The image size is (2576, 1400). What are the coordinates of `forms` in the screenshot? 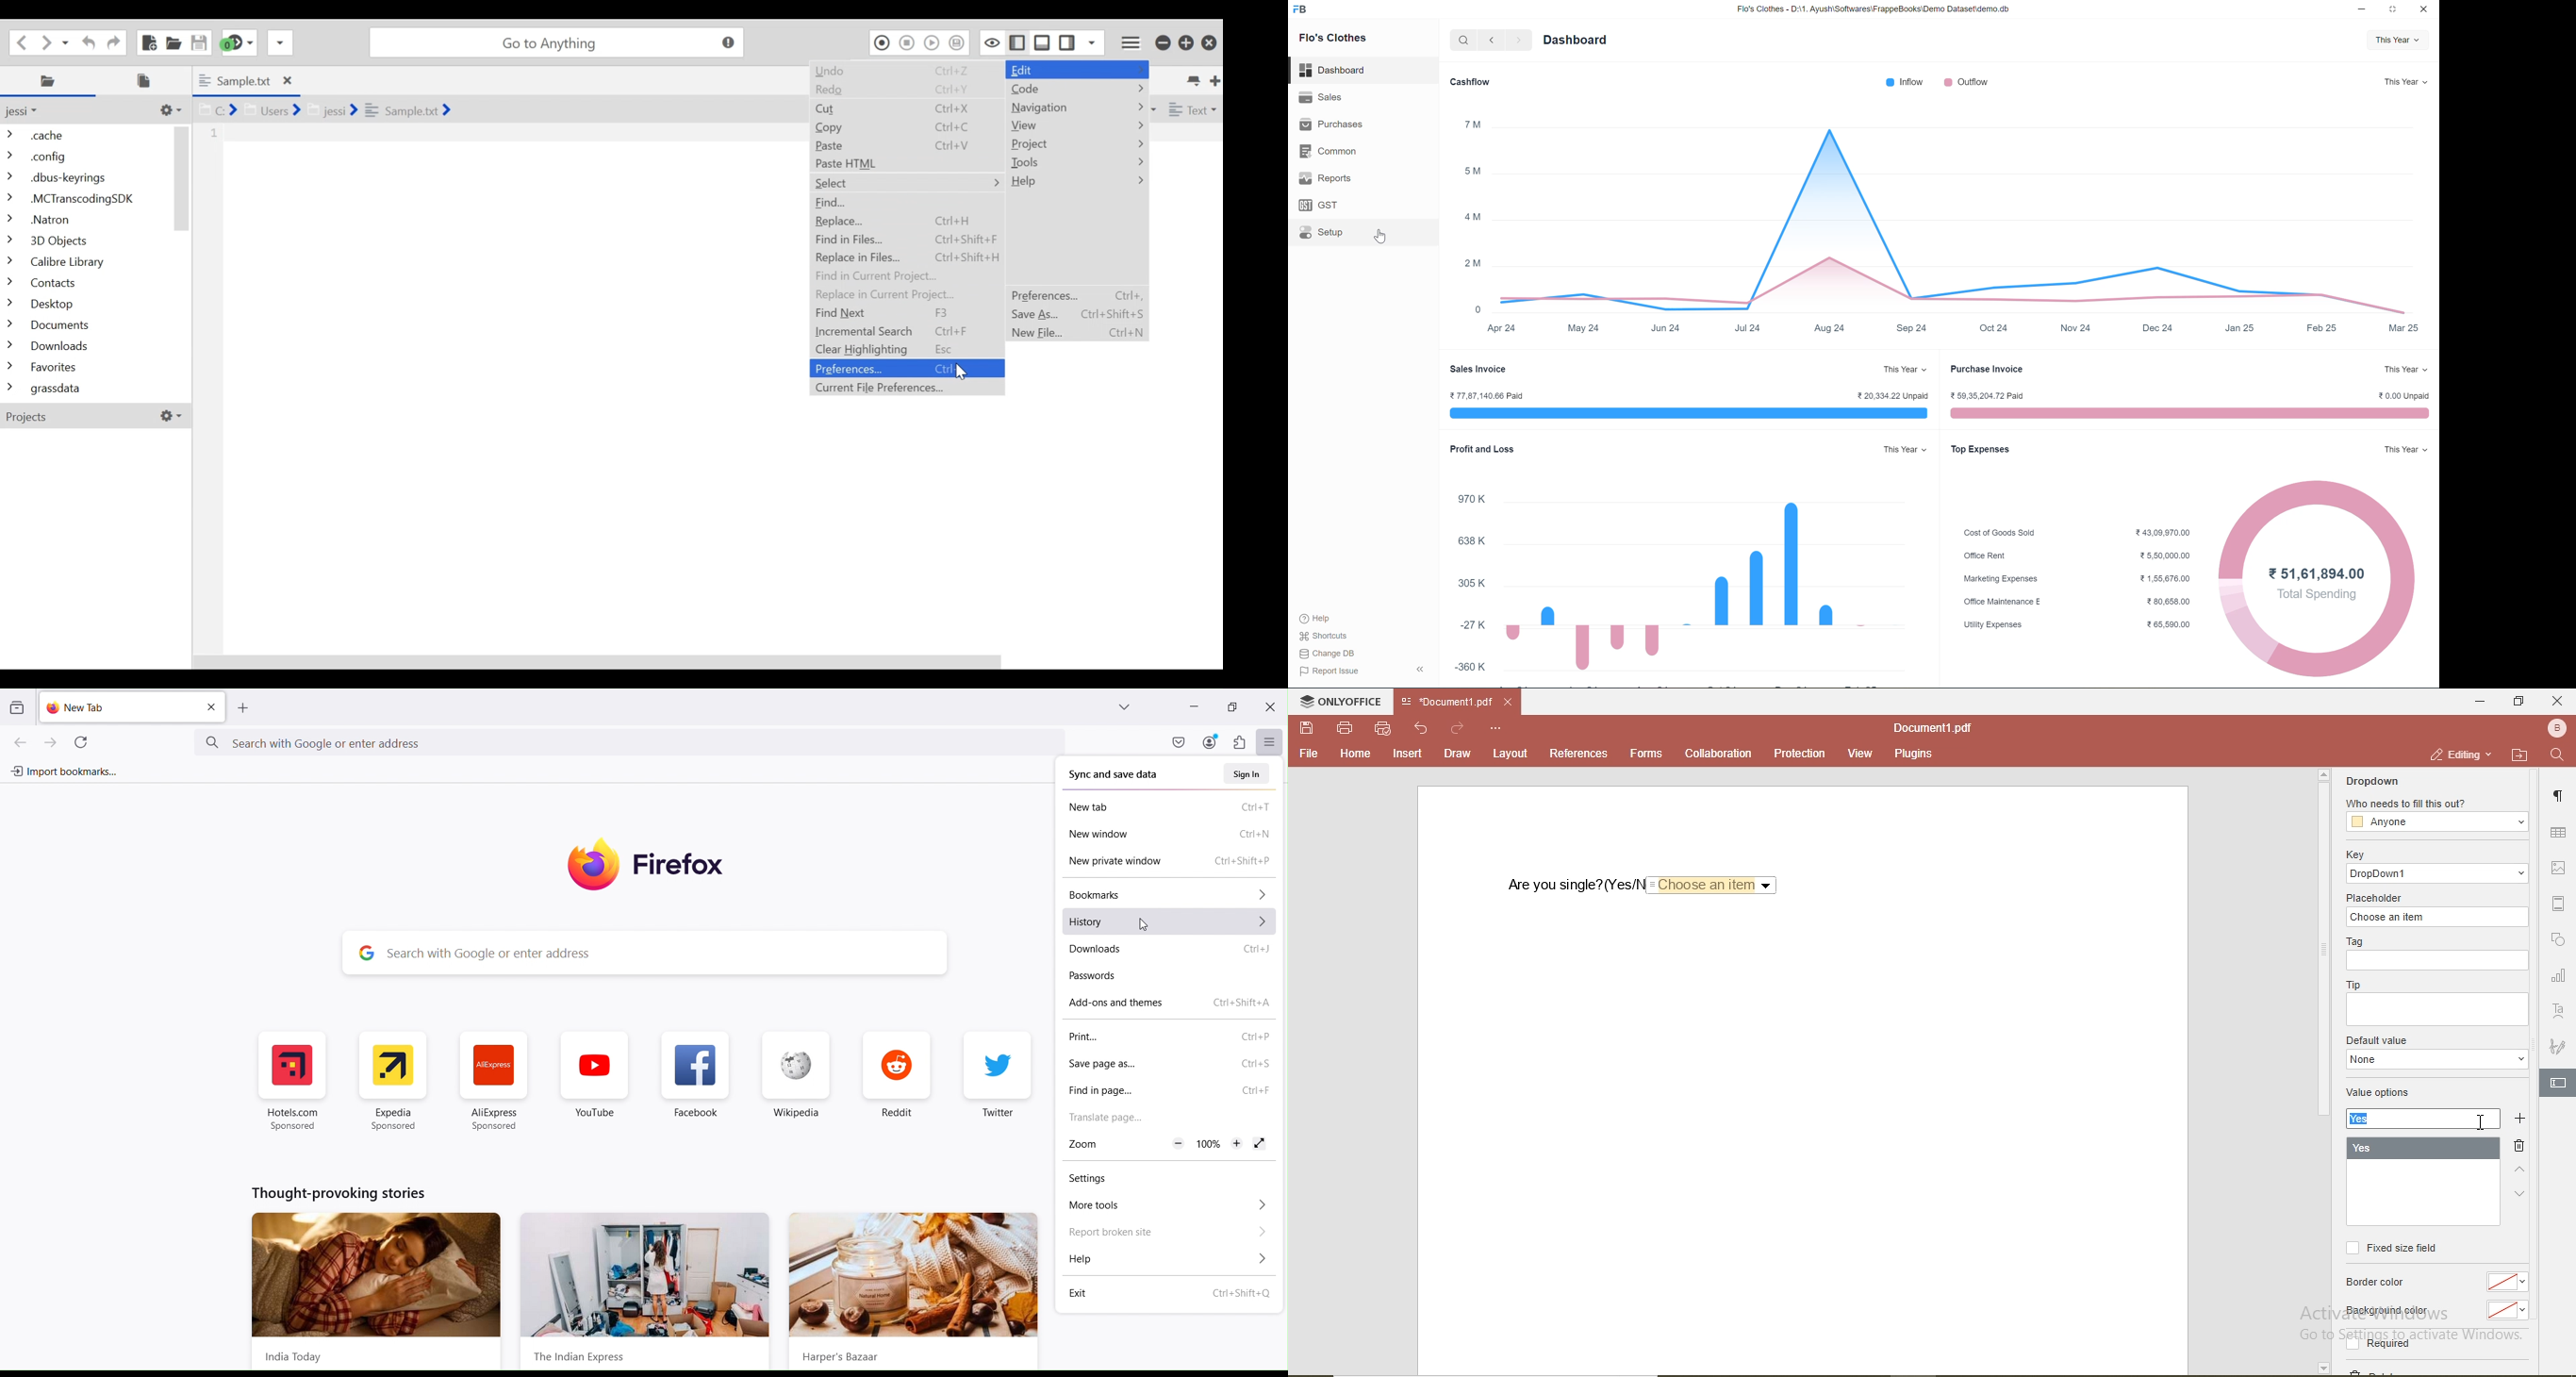 It's located at (1645, 754).